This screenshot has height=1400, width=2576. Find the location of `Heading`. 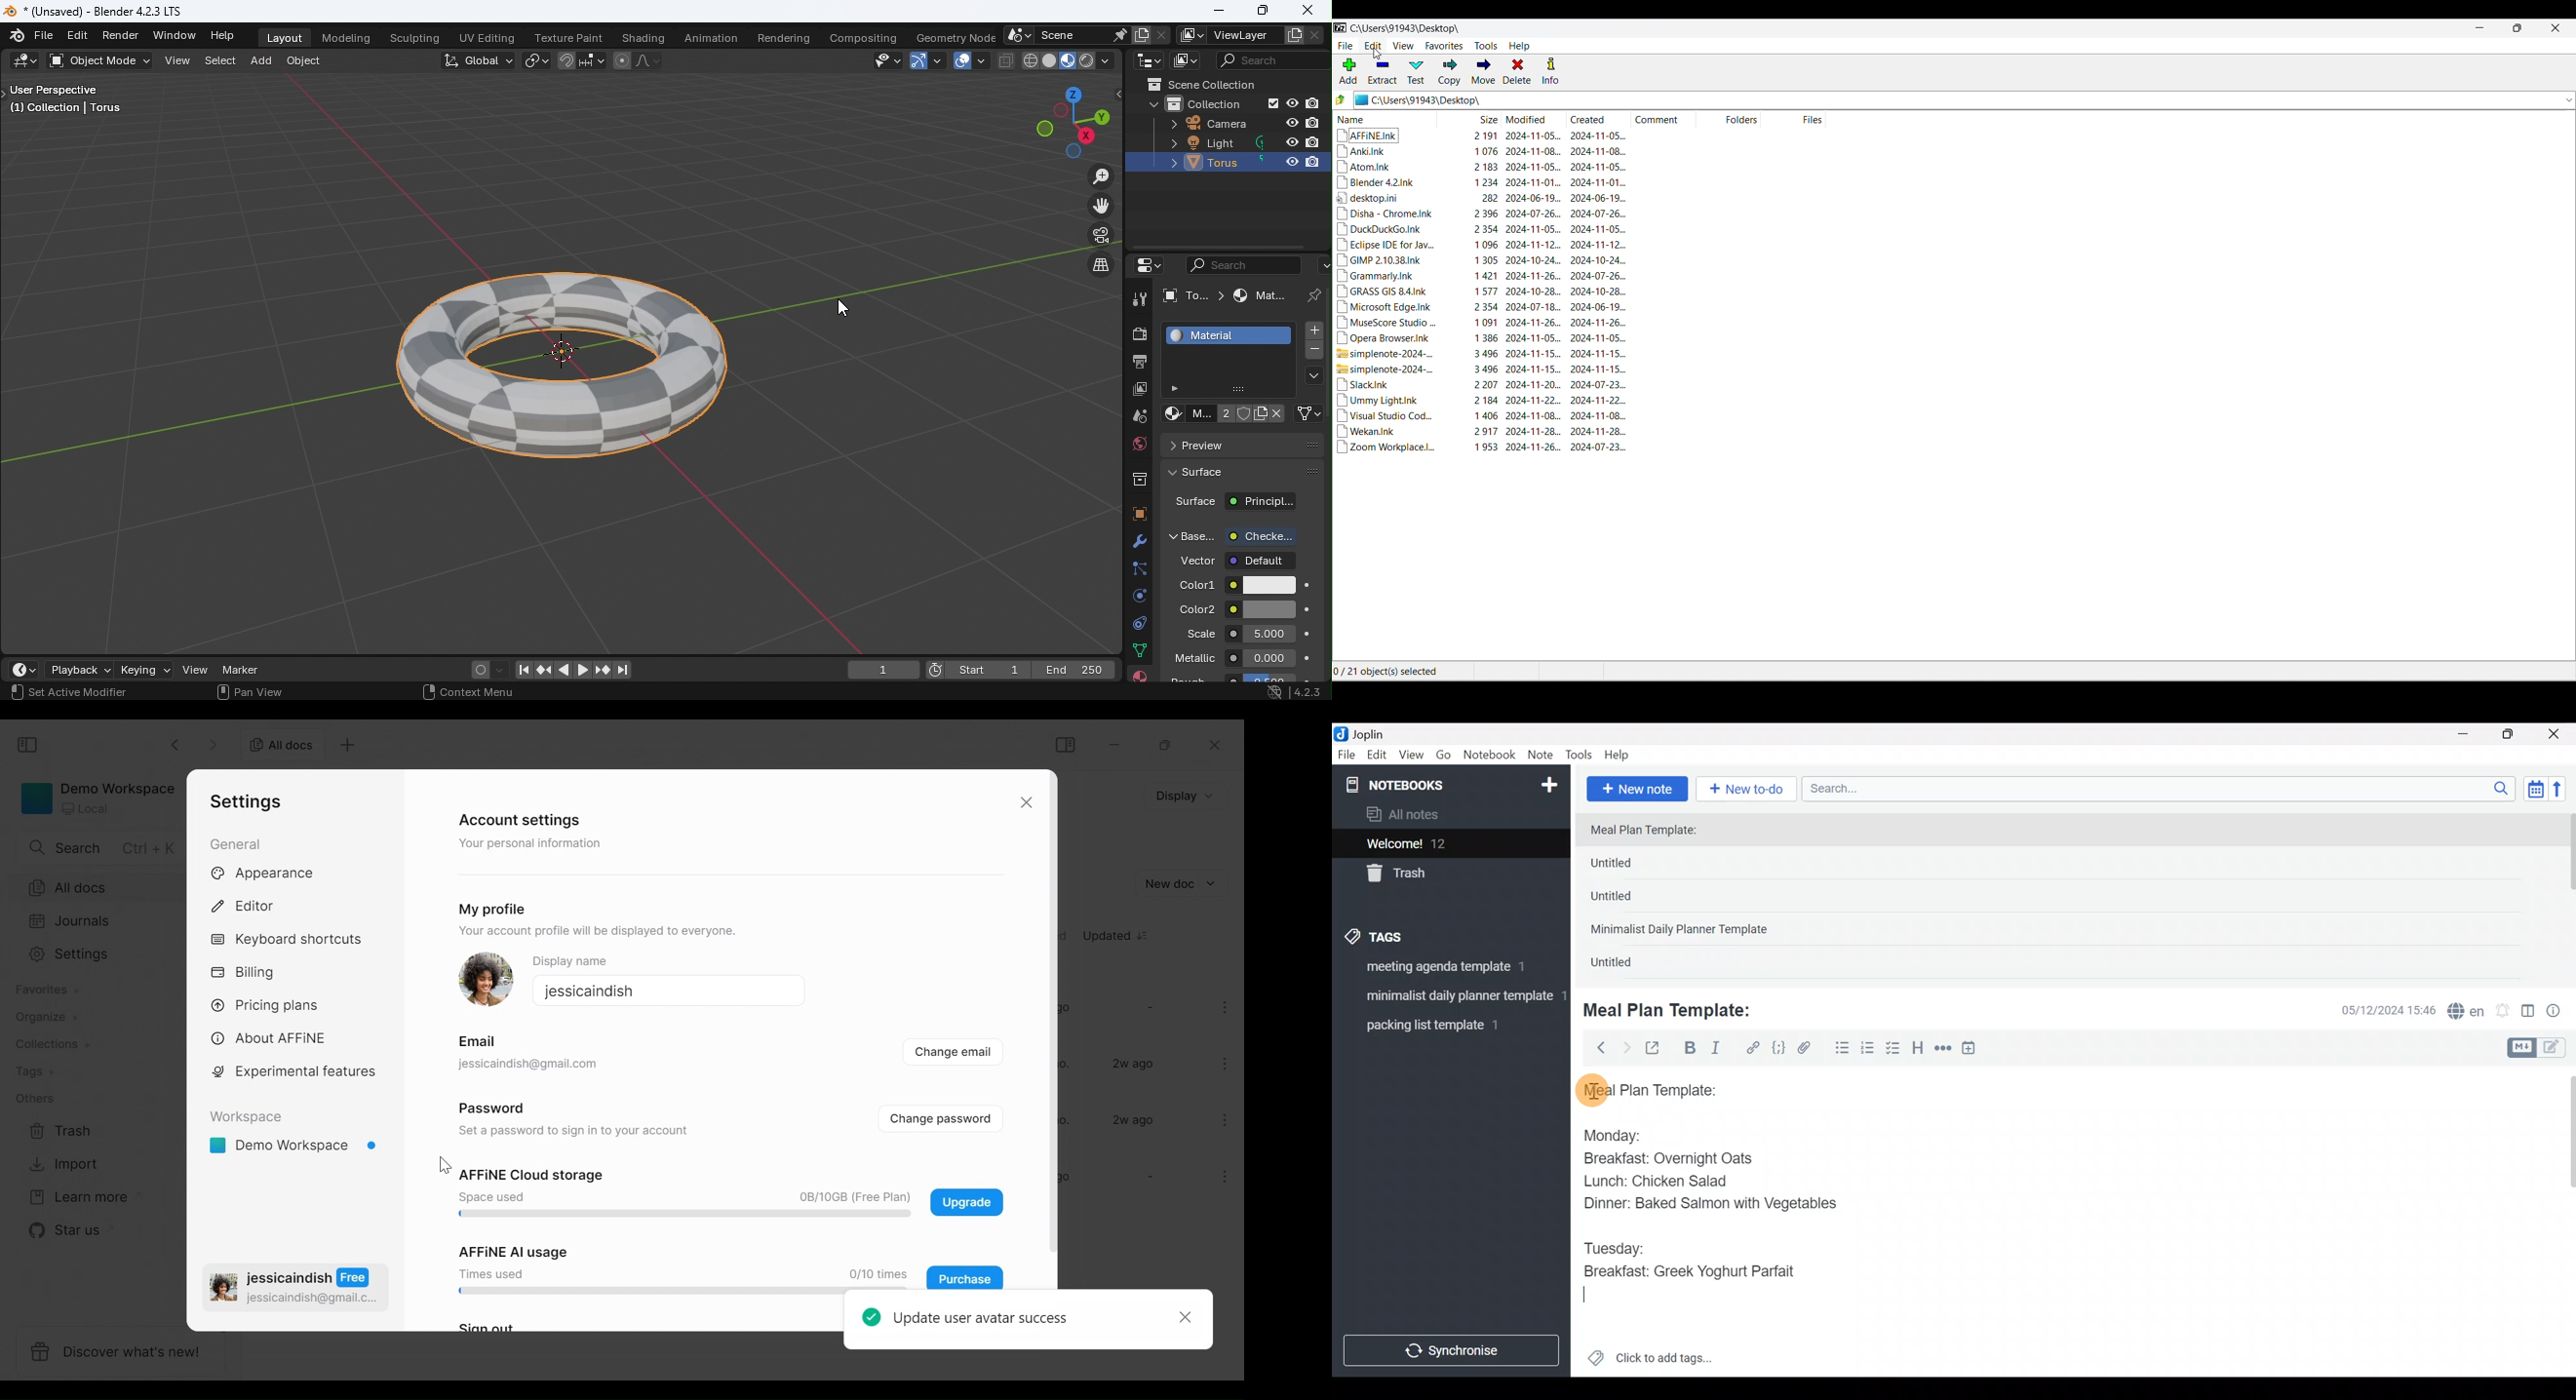

Heading is located at coordinates (1919, 1050).